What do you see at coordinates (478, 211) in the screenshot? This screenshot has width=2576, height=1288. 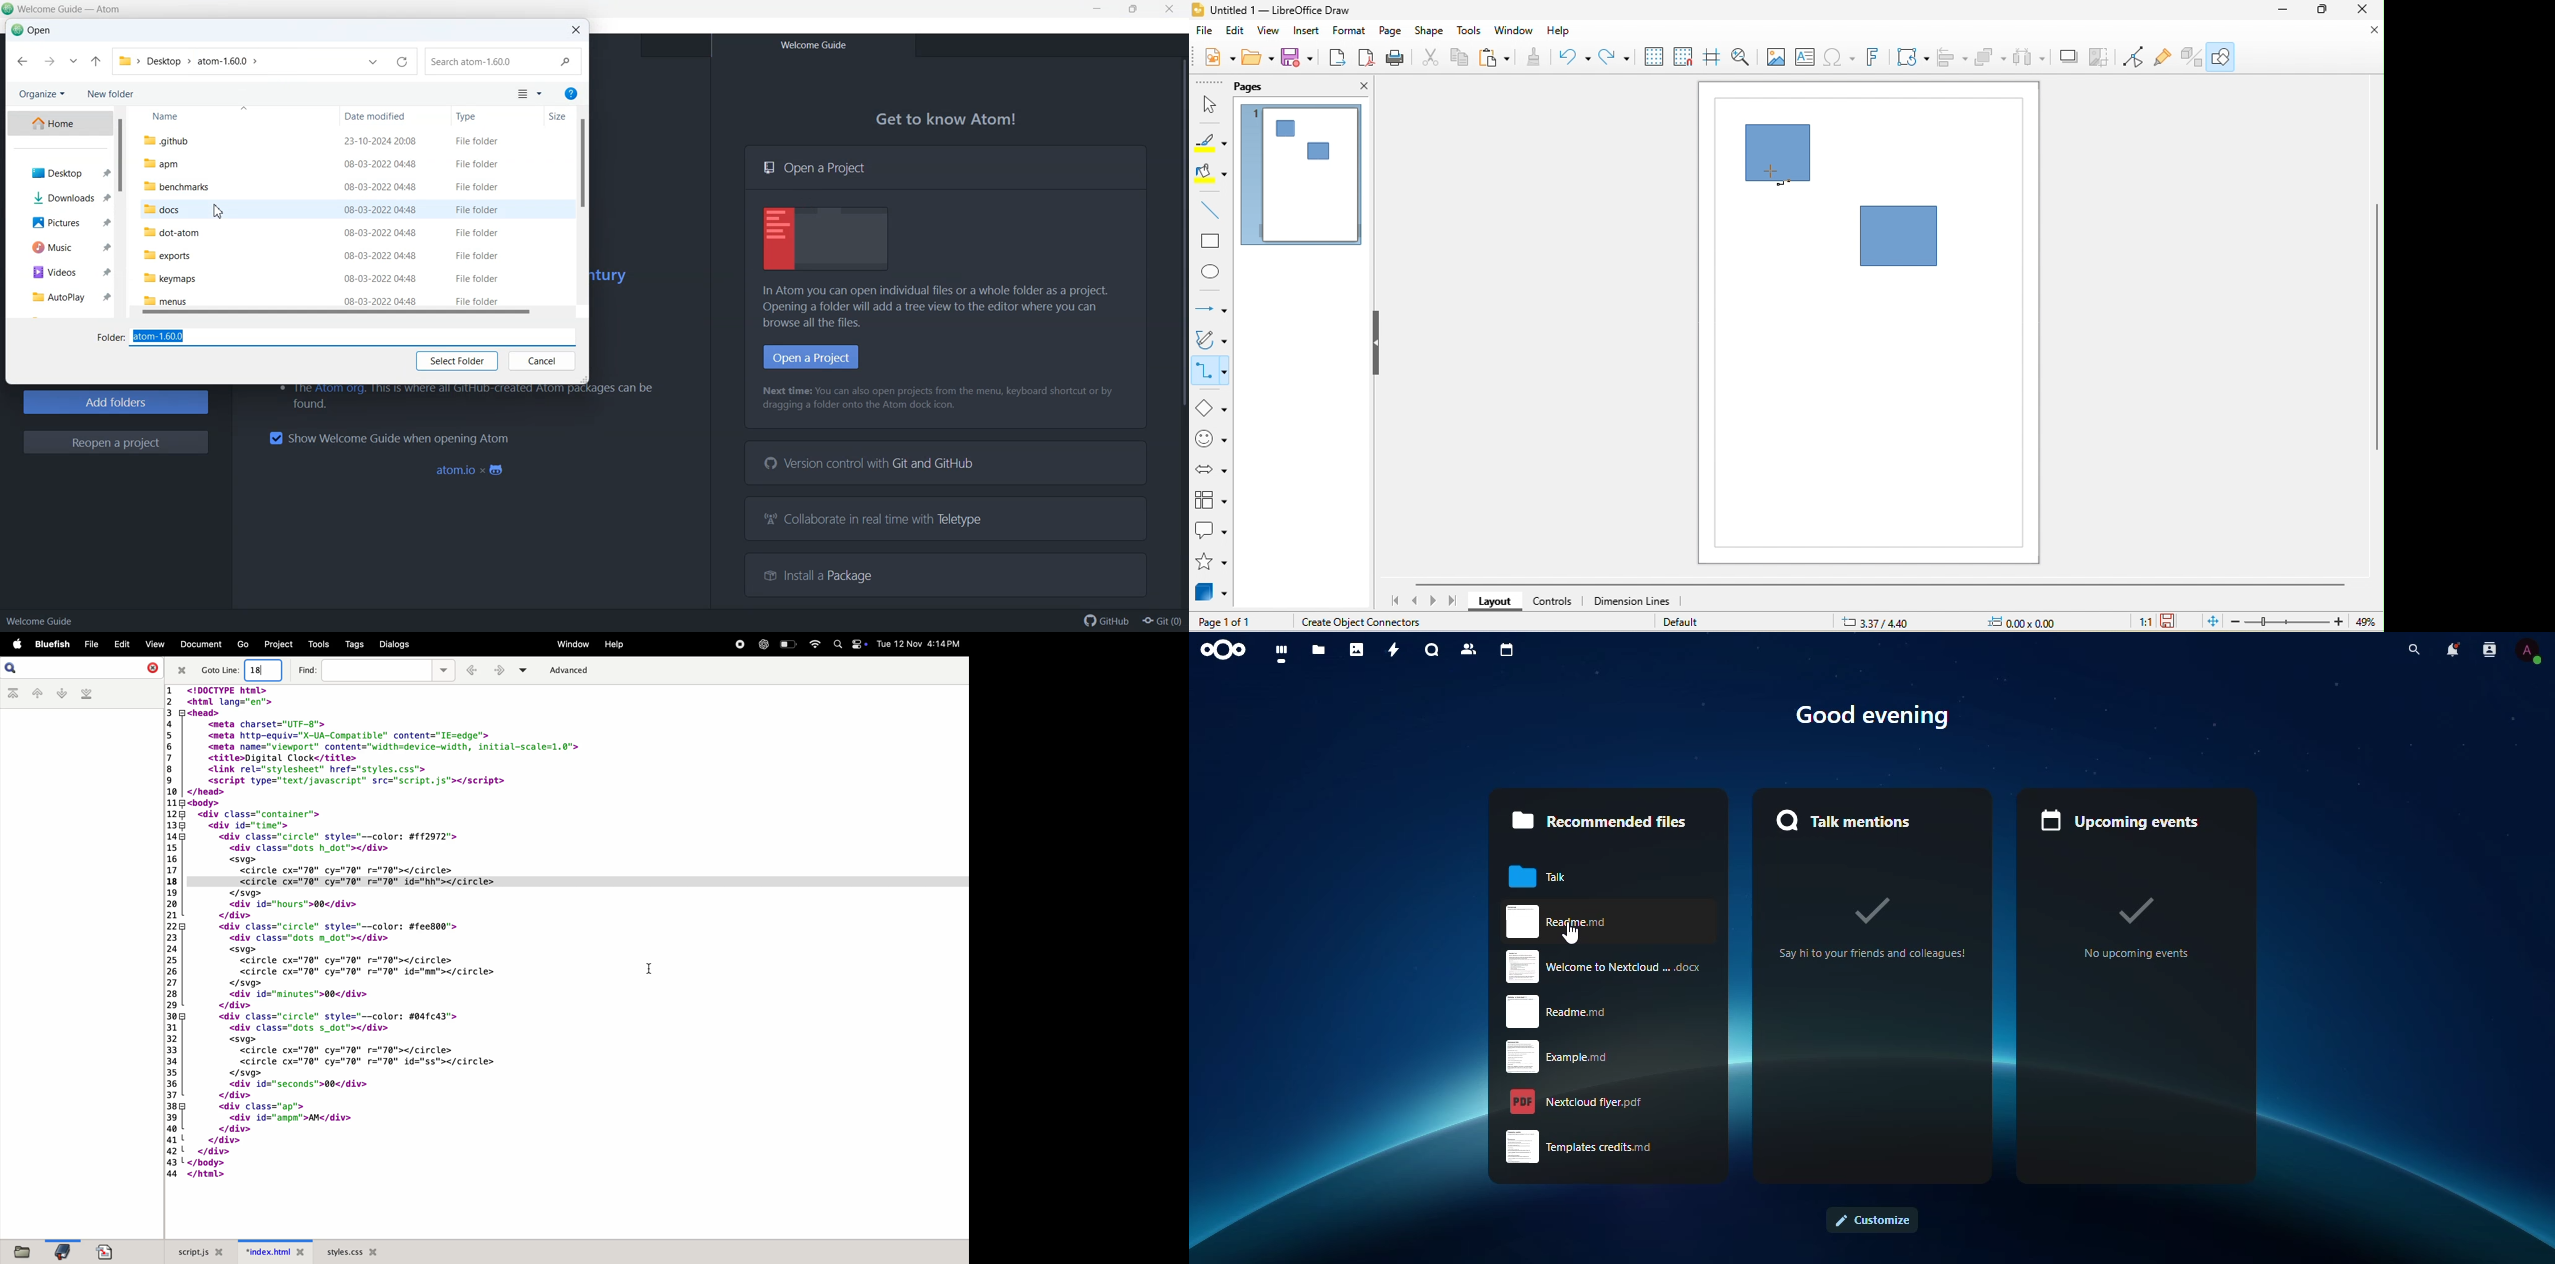 I see `File Folder` at bounding box center [478, 211].